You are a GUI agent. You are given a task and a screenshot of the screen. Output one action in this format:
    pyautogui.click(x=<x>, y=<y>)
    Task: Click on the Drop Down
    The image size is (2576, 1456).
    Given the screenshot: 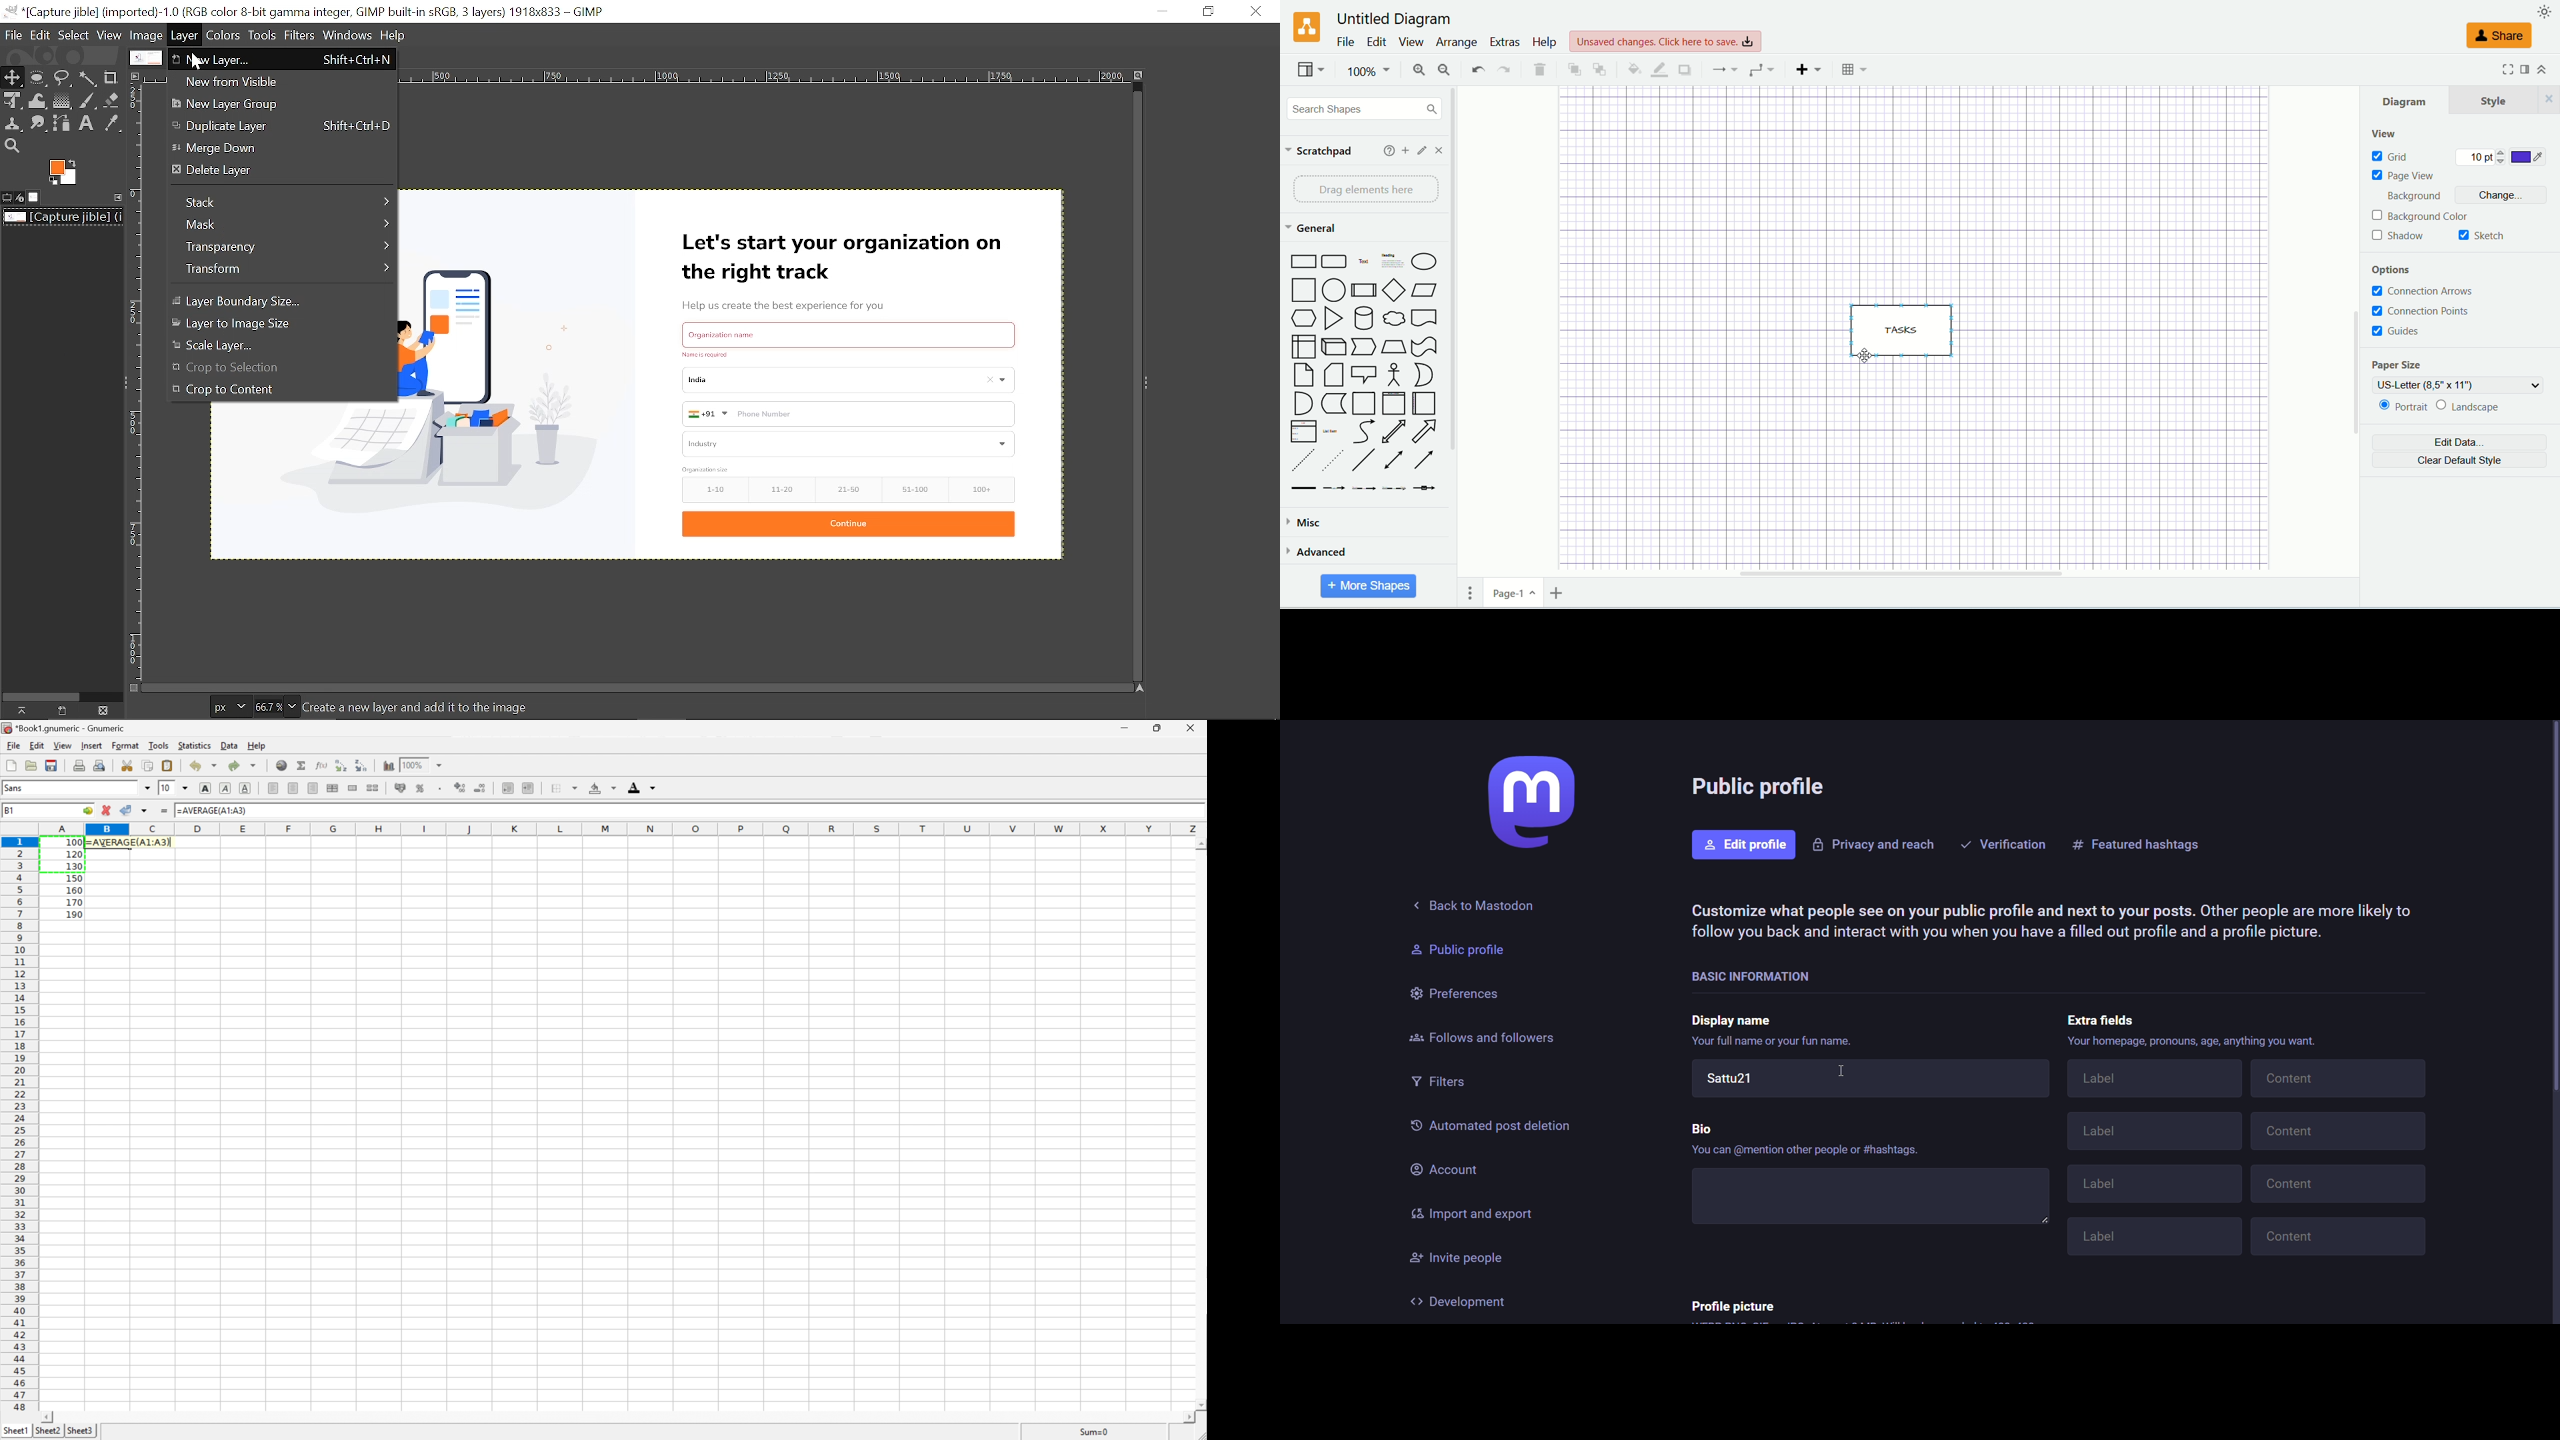 What is the action you would take?
    pyautogui.click(x=149, y=787)
    